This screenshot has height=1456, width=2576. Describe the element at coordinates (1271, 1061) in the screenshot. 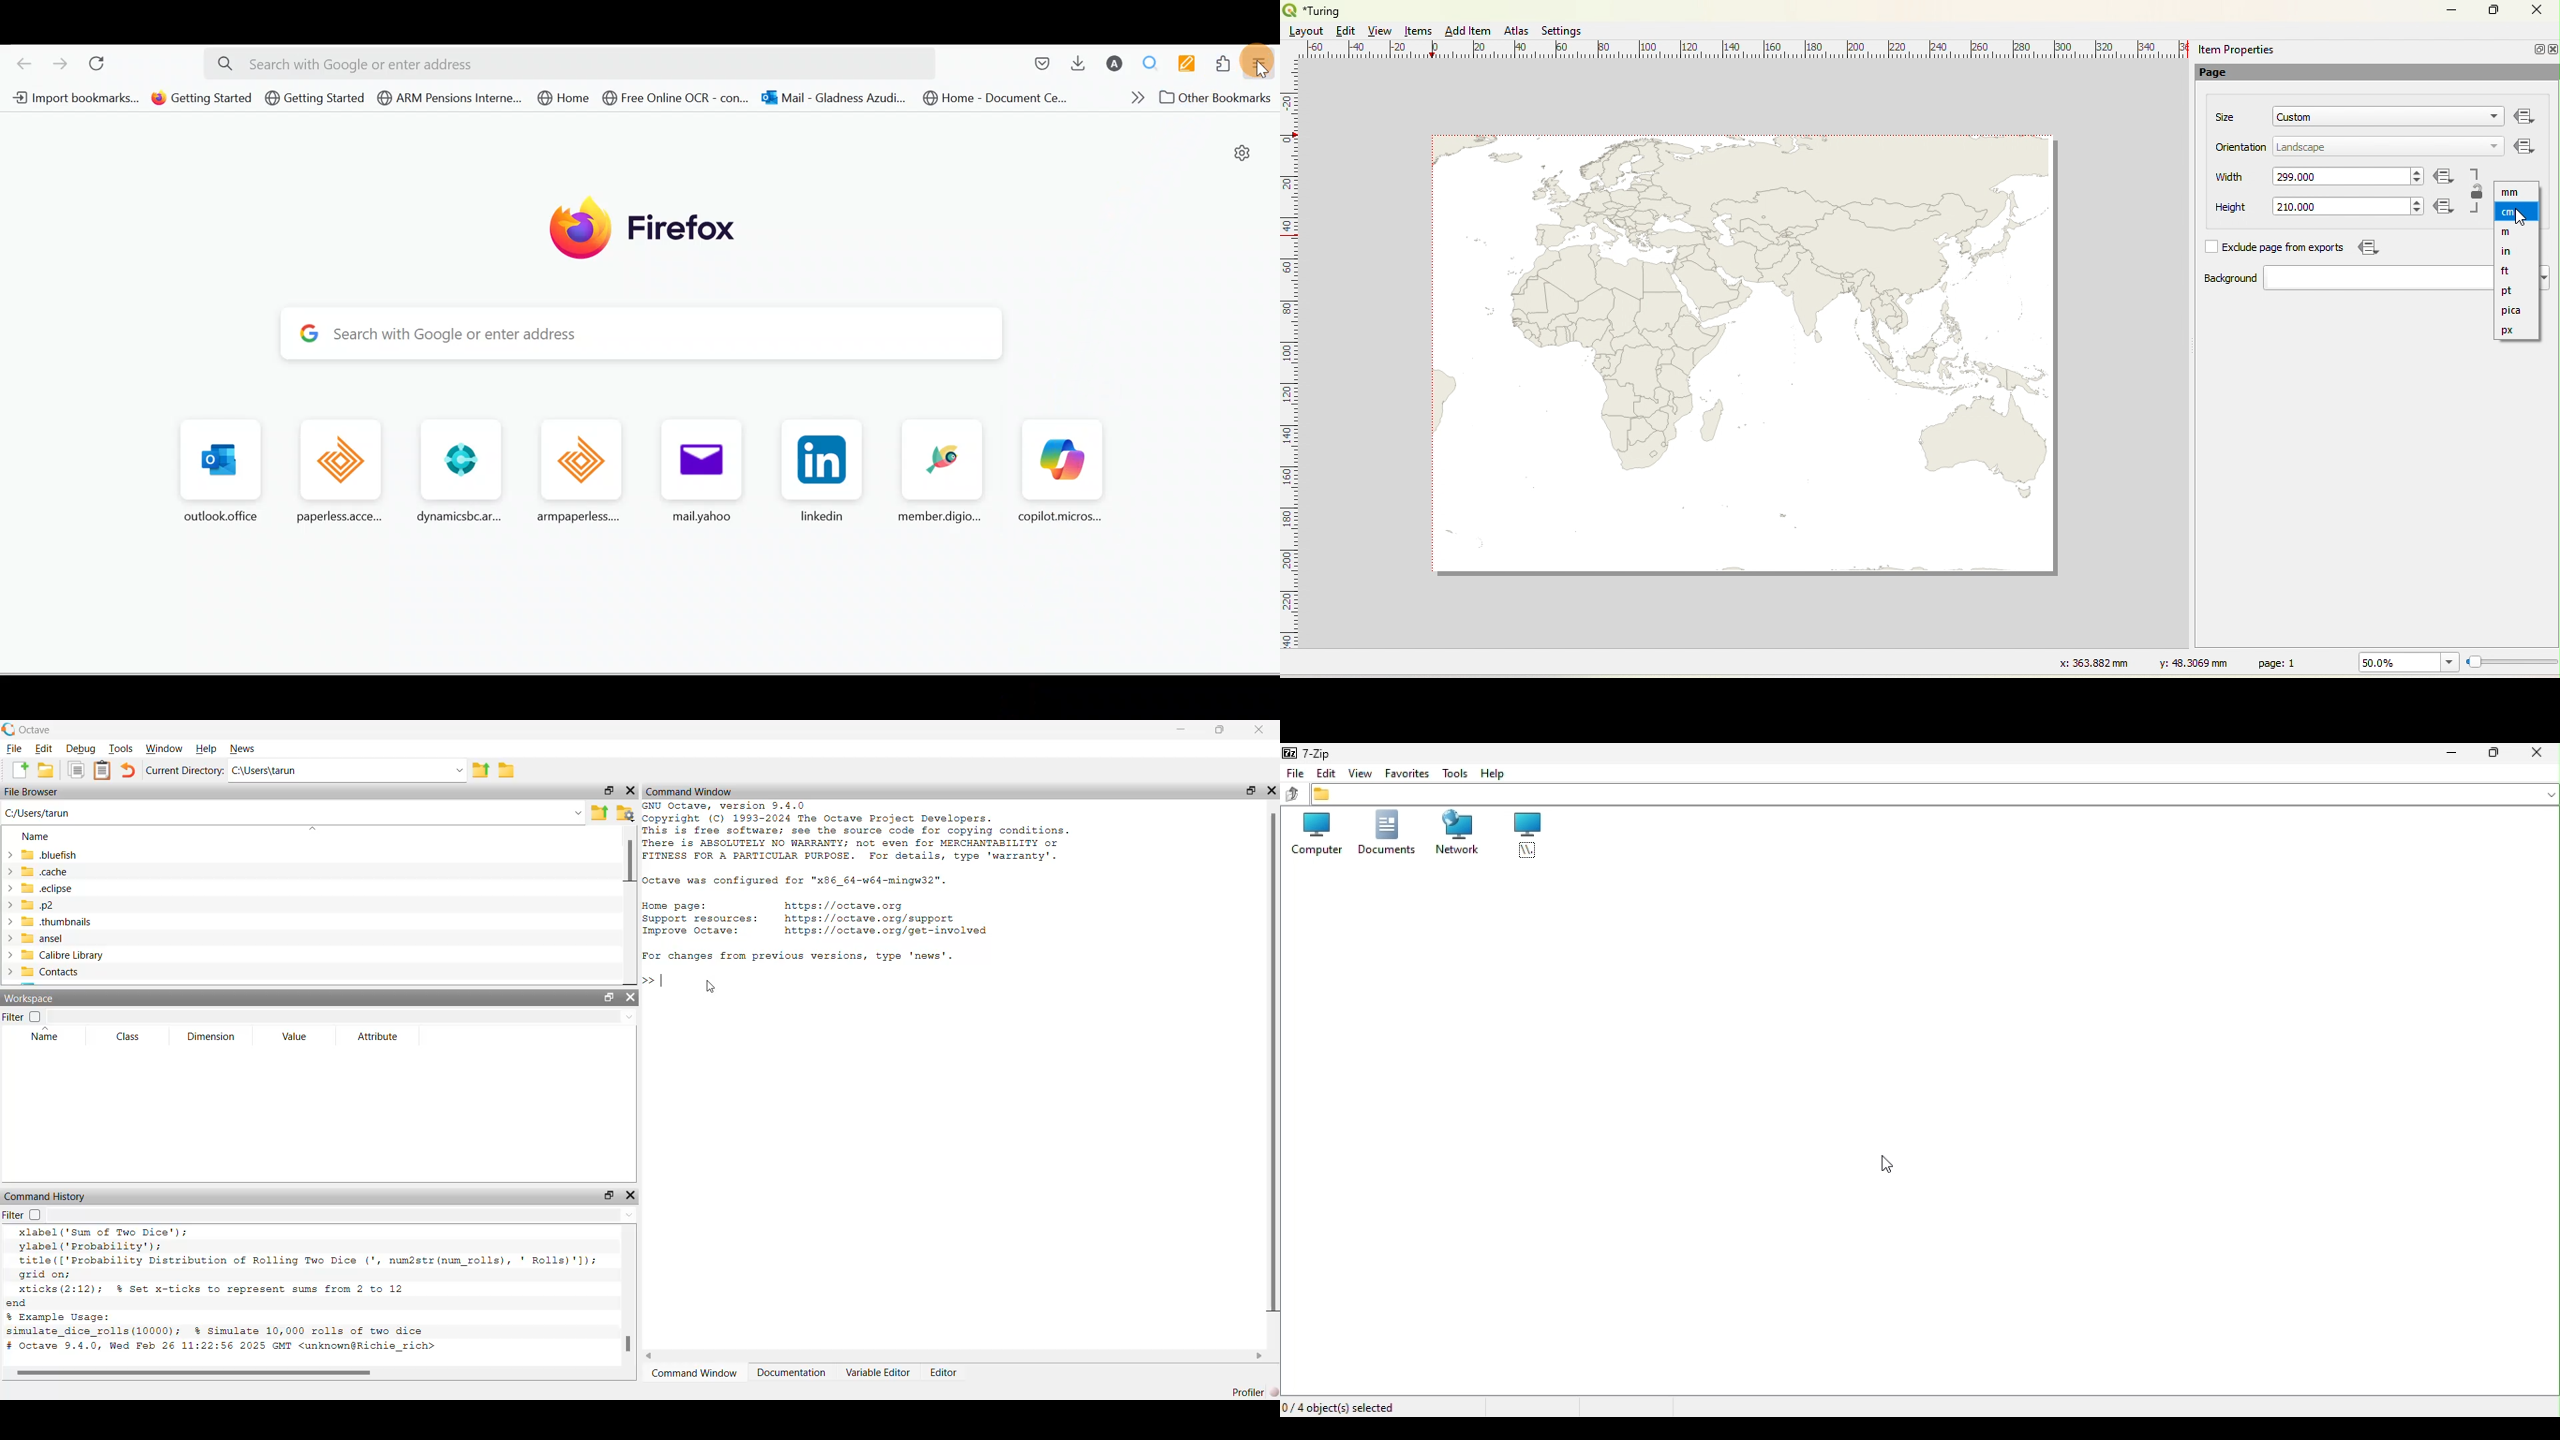

I see `Scrollbar` at that location.